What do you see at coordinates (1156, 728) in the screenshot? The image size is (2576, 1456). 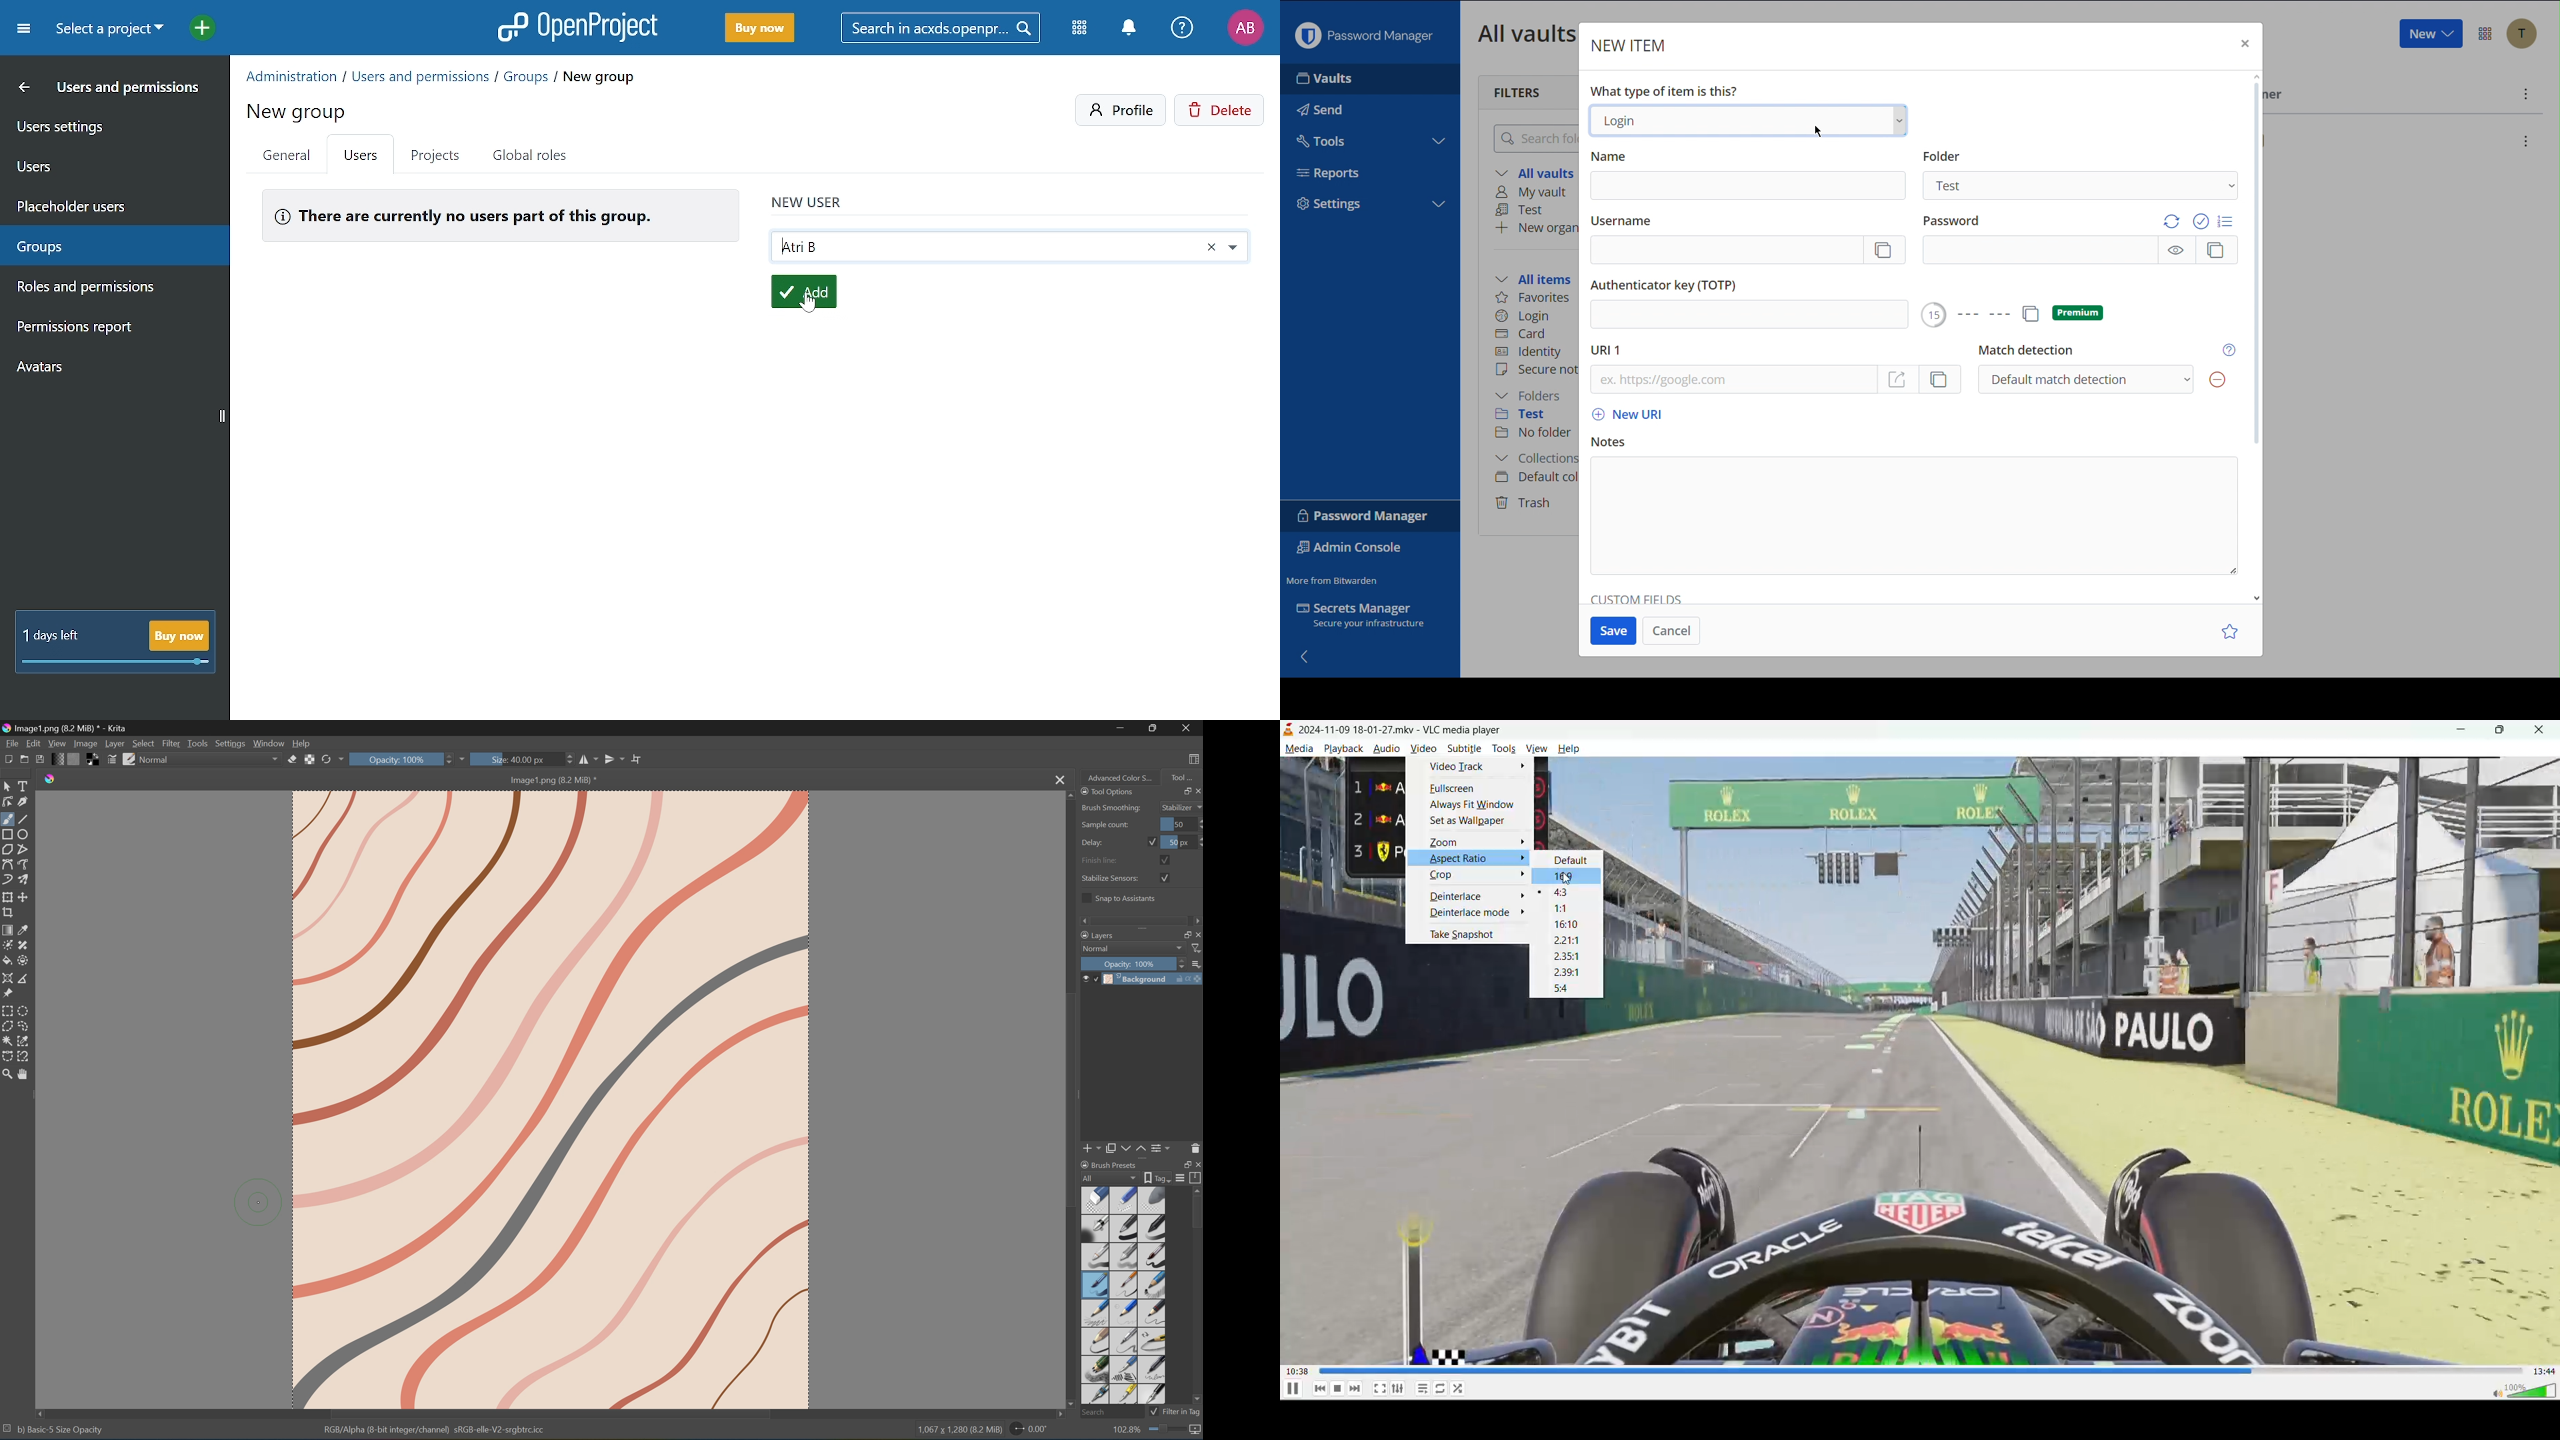 I see `Restore Down` at bounding box center [1156, 728].